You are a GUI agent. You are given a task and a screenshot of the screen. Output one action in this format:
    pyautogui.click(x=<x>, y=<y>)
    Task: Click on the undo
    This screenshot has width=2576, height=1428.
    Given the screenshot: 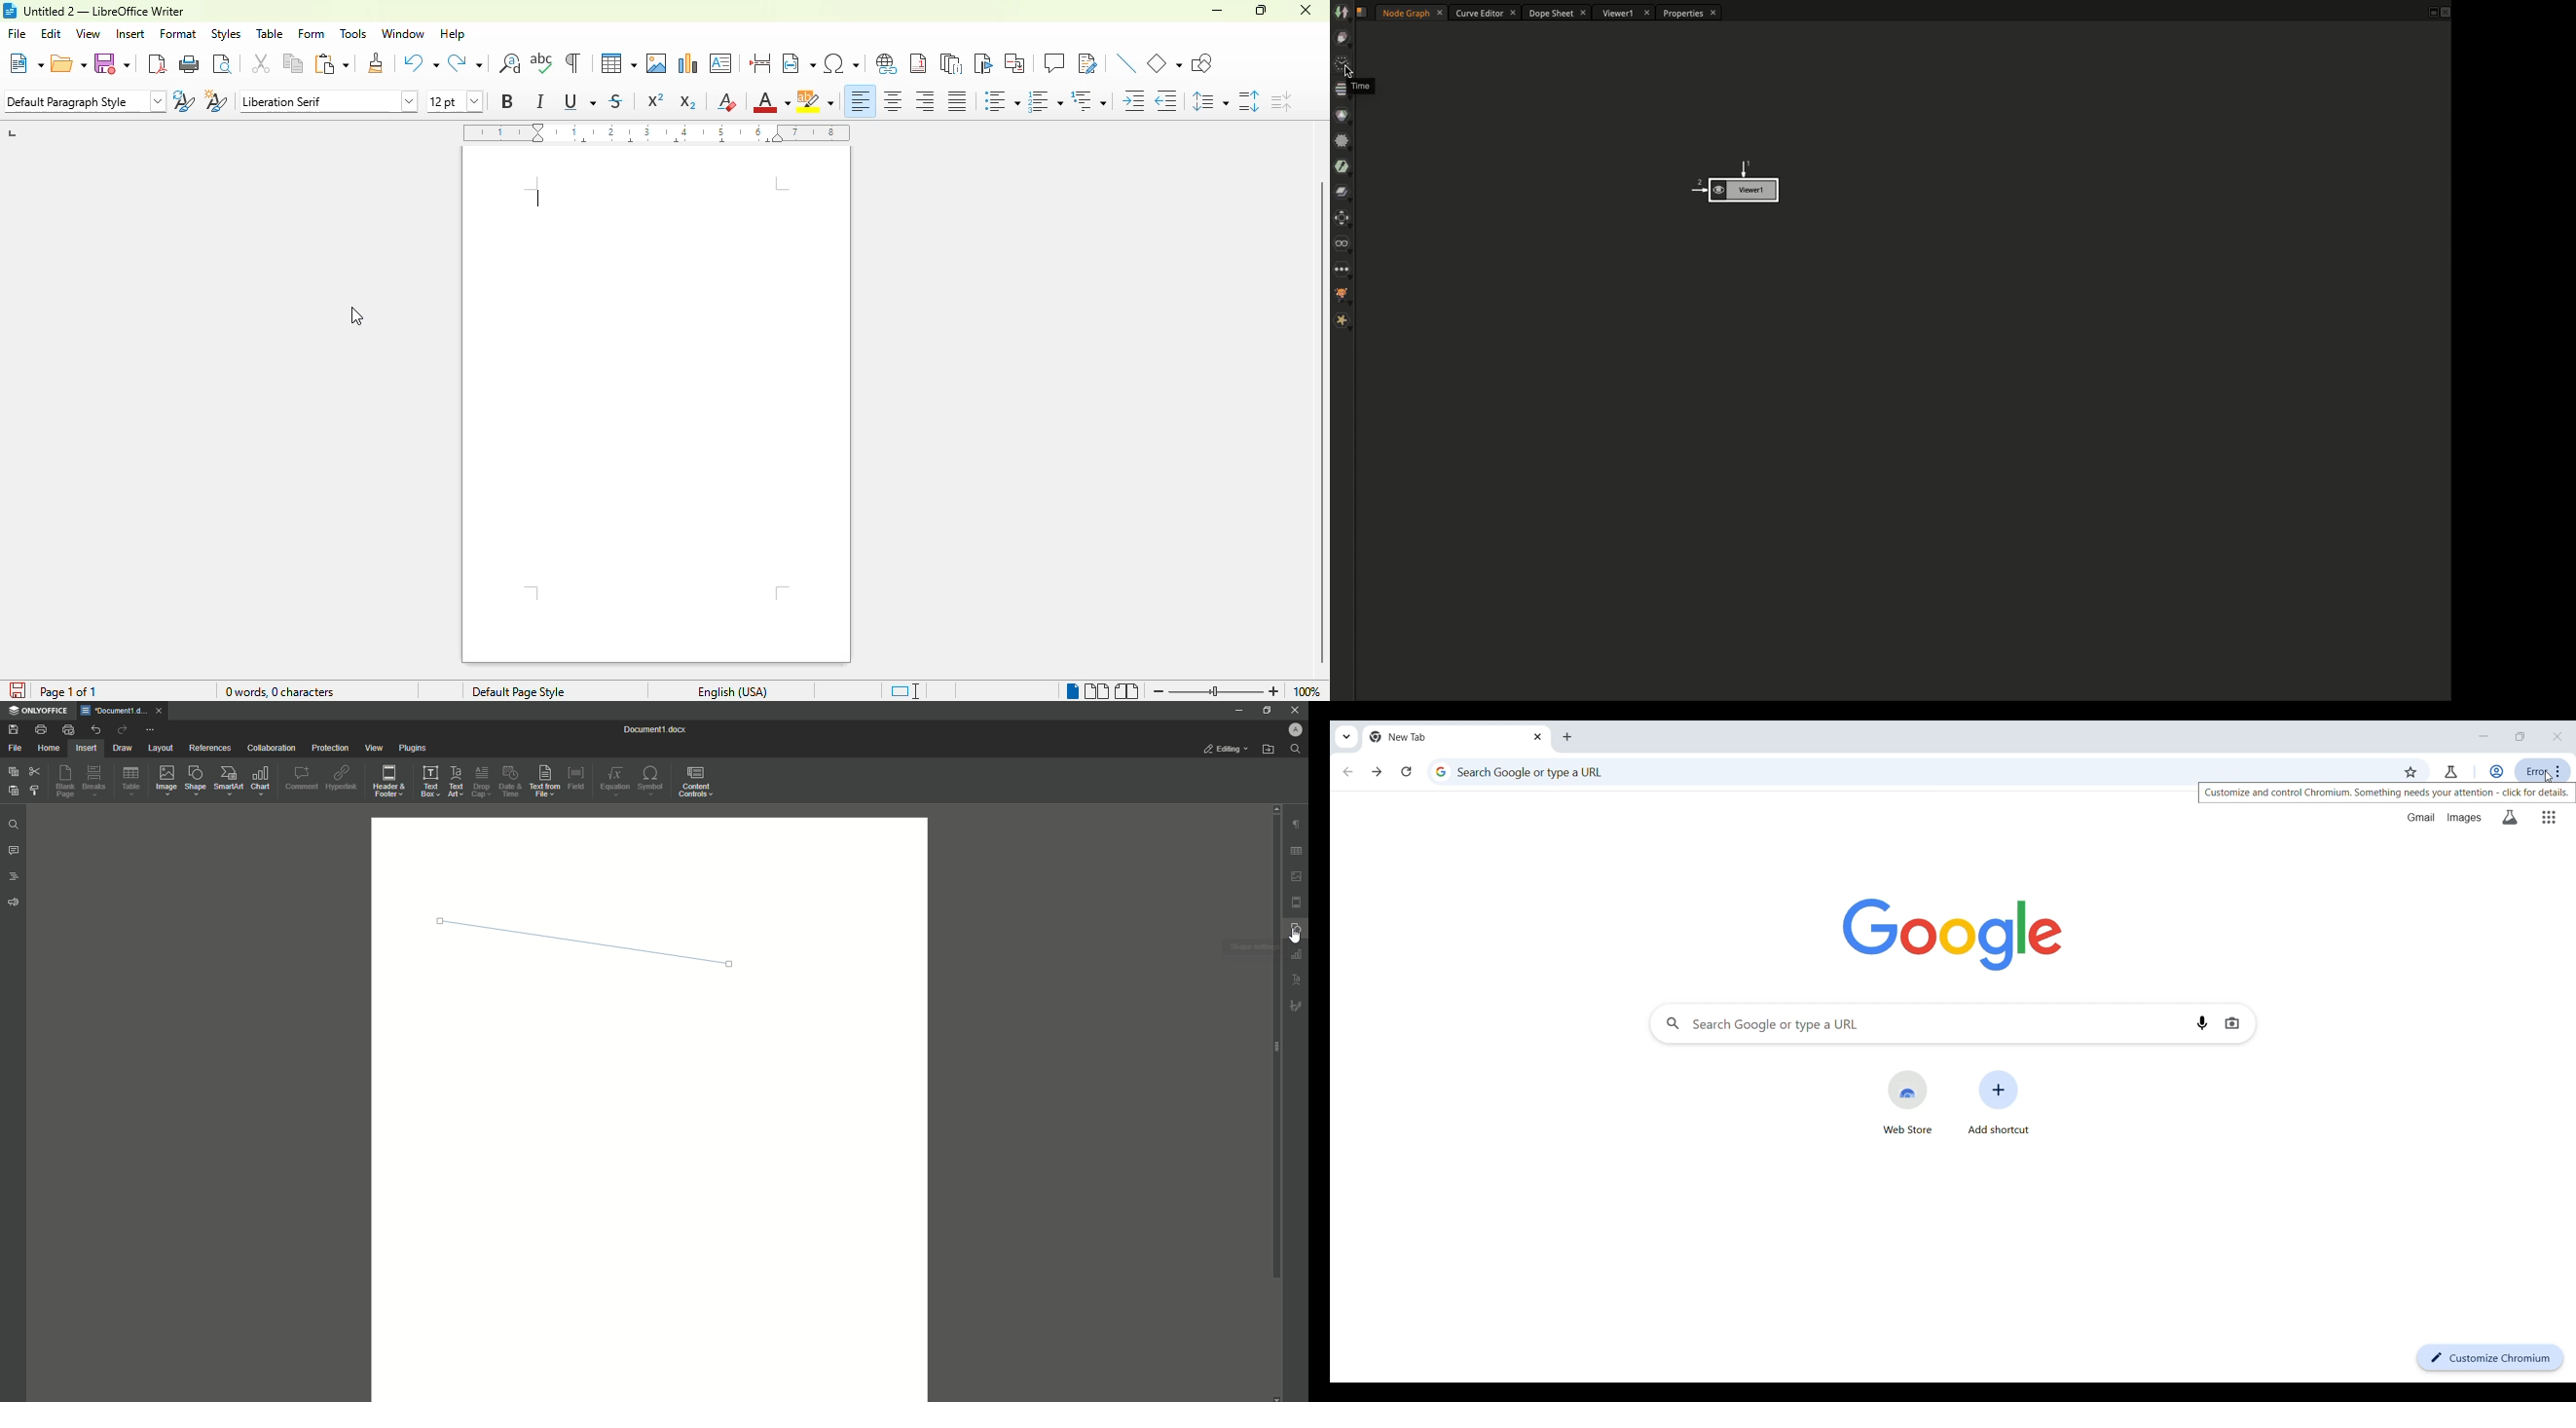 What is the action you would take?
    pyautogui.click(x=422, y=64)
    